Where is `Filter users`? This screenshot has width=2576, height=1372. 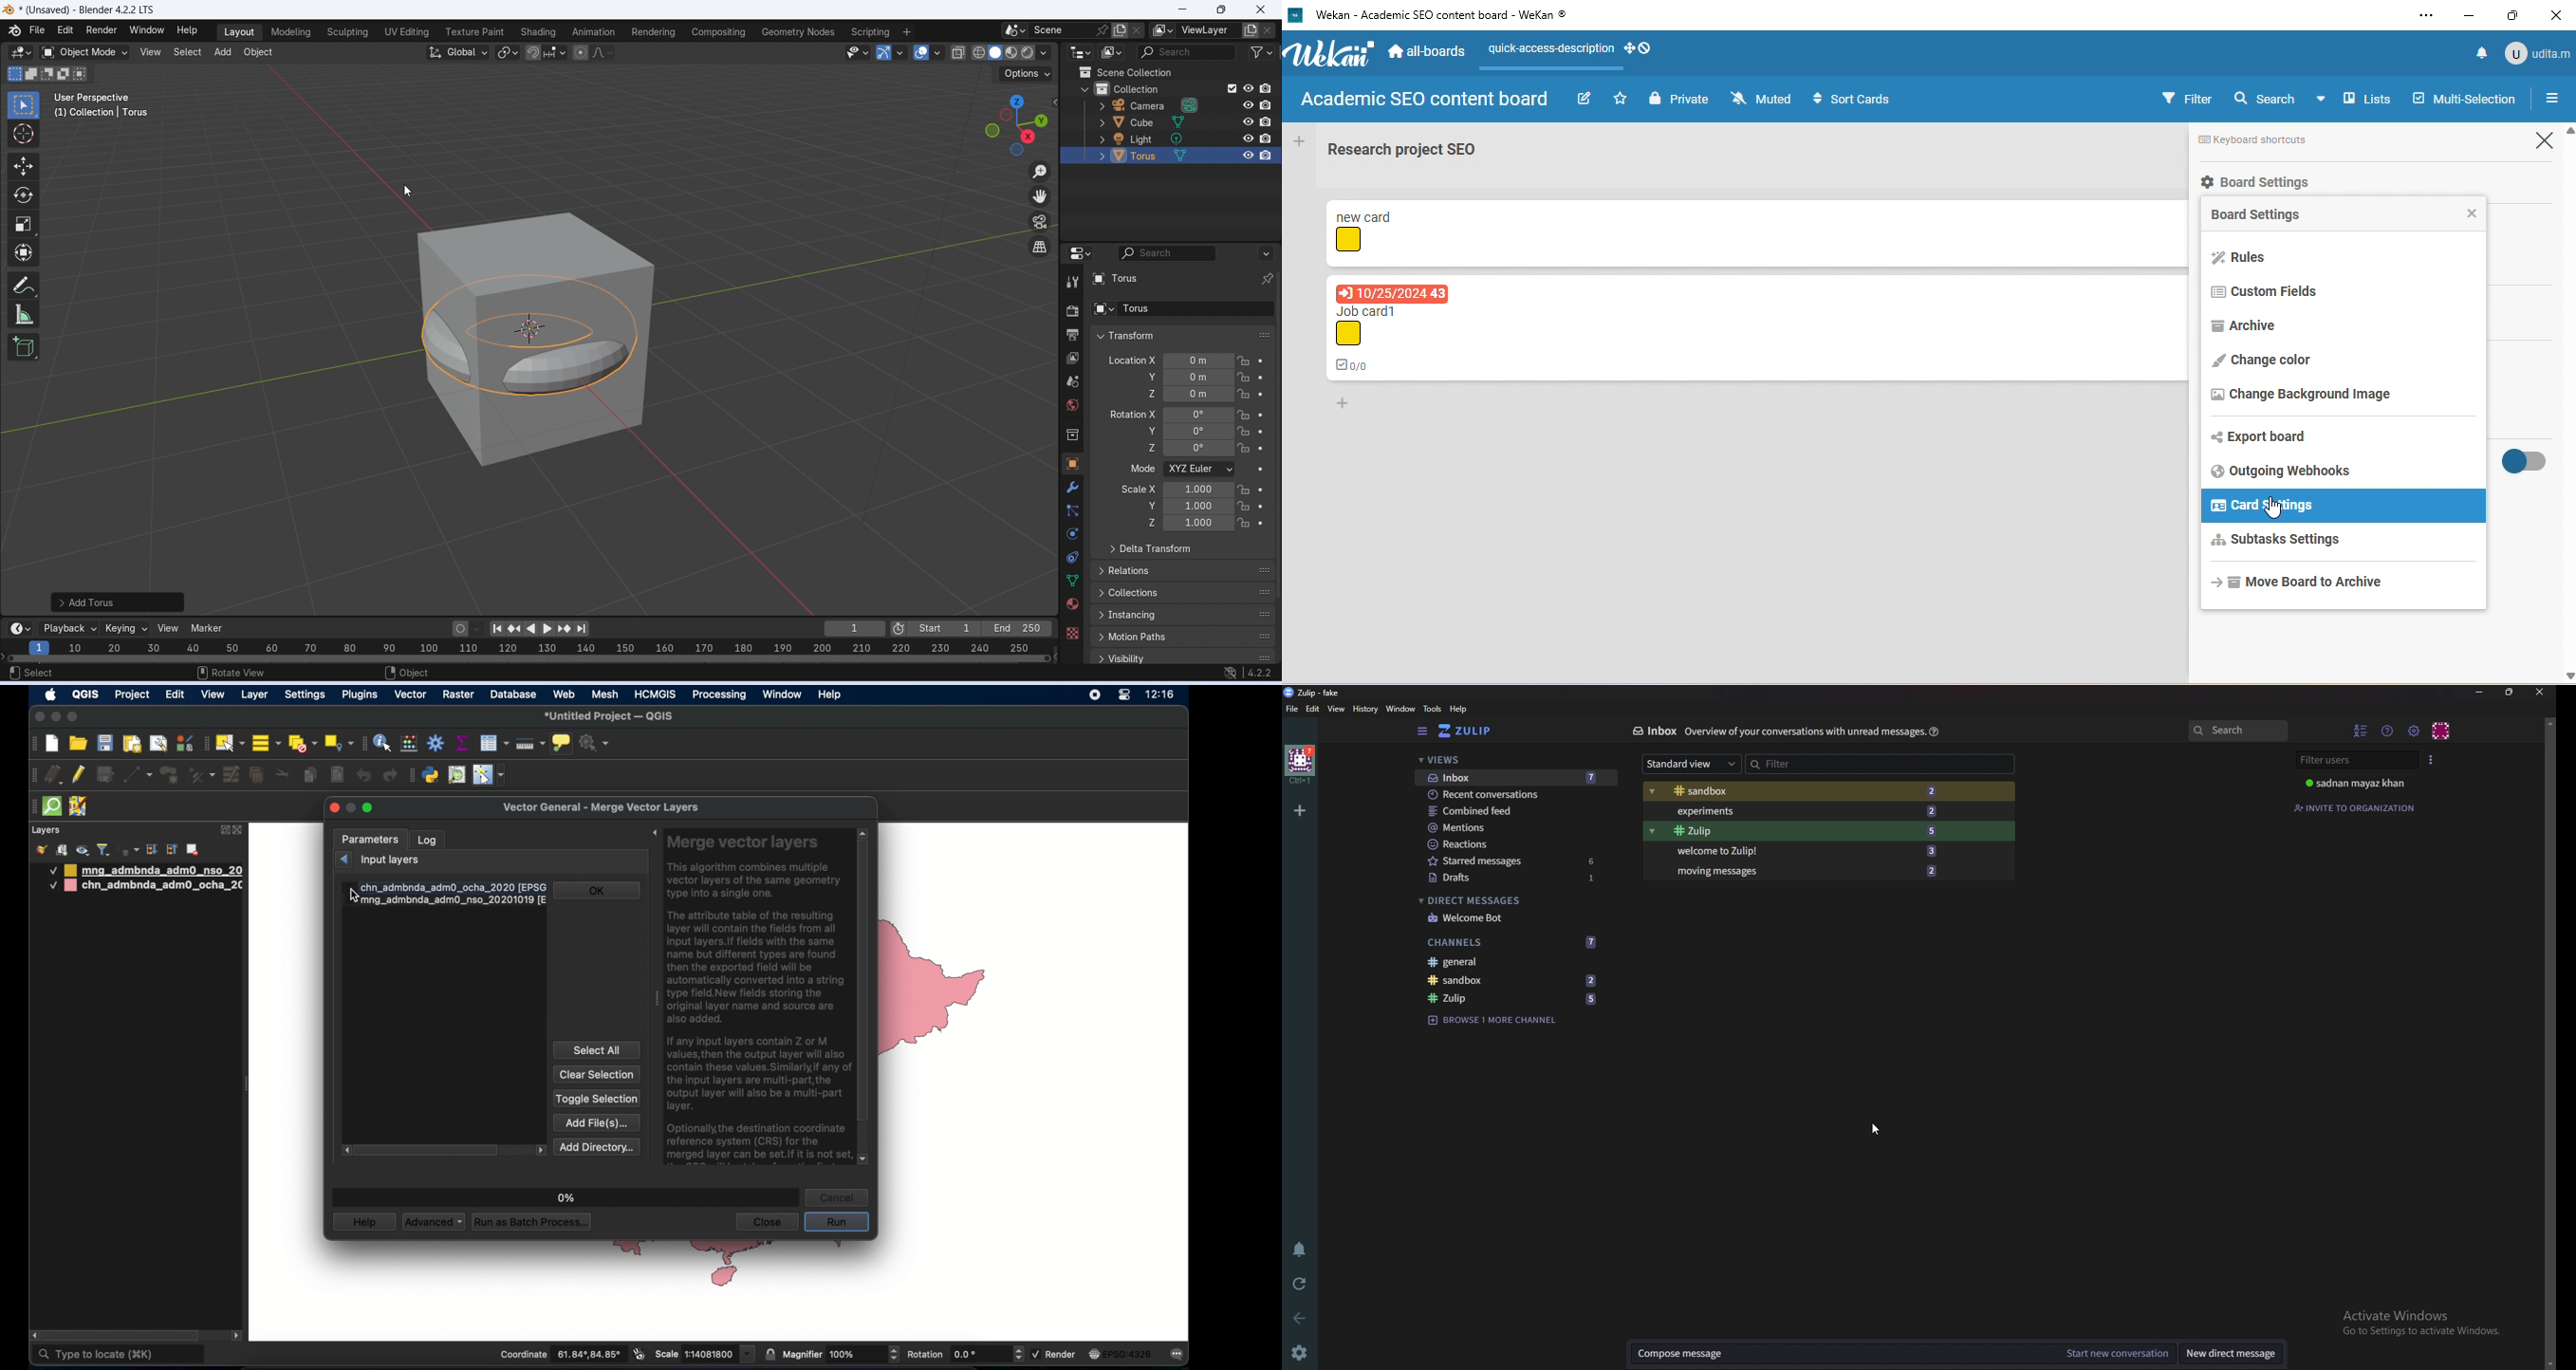
Filter users is located at coordinates (2355, 761).